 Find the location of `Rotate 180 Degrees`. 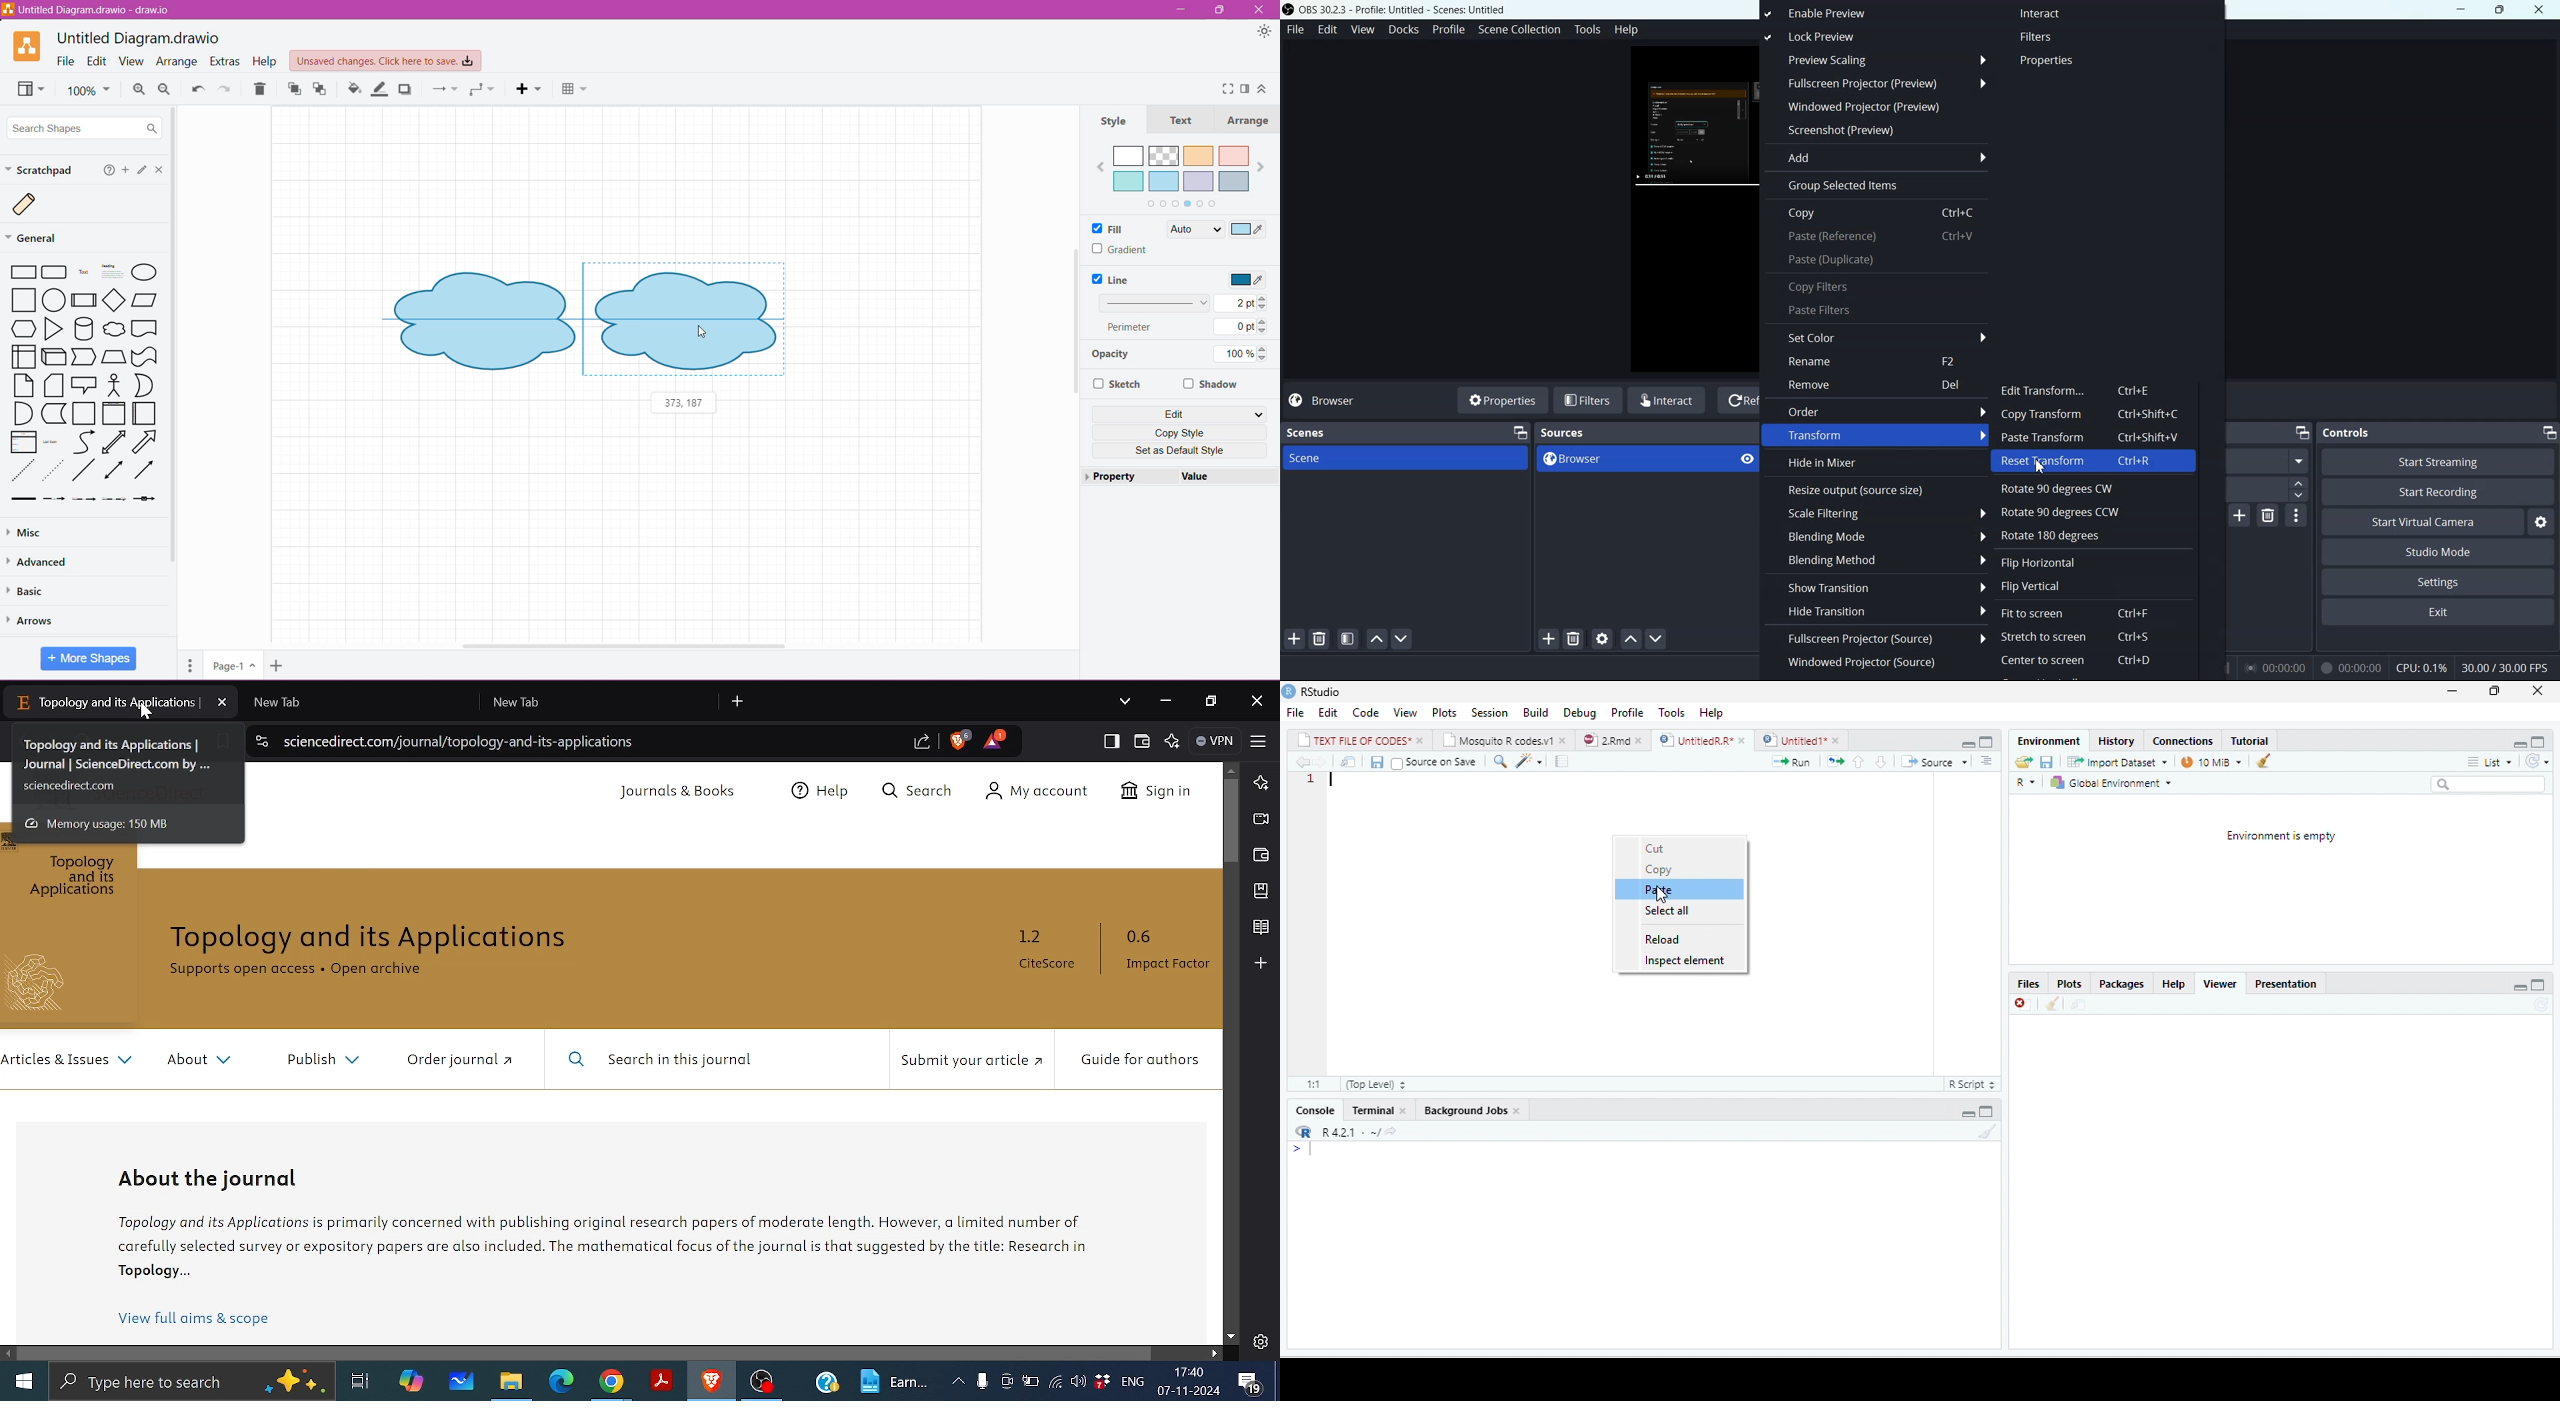

Rotate 180 Degrees is located at coordinates (2063, 534).